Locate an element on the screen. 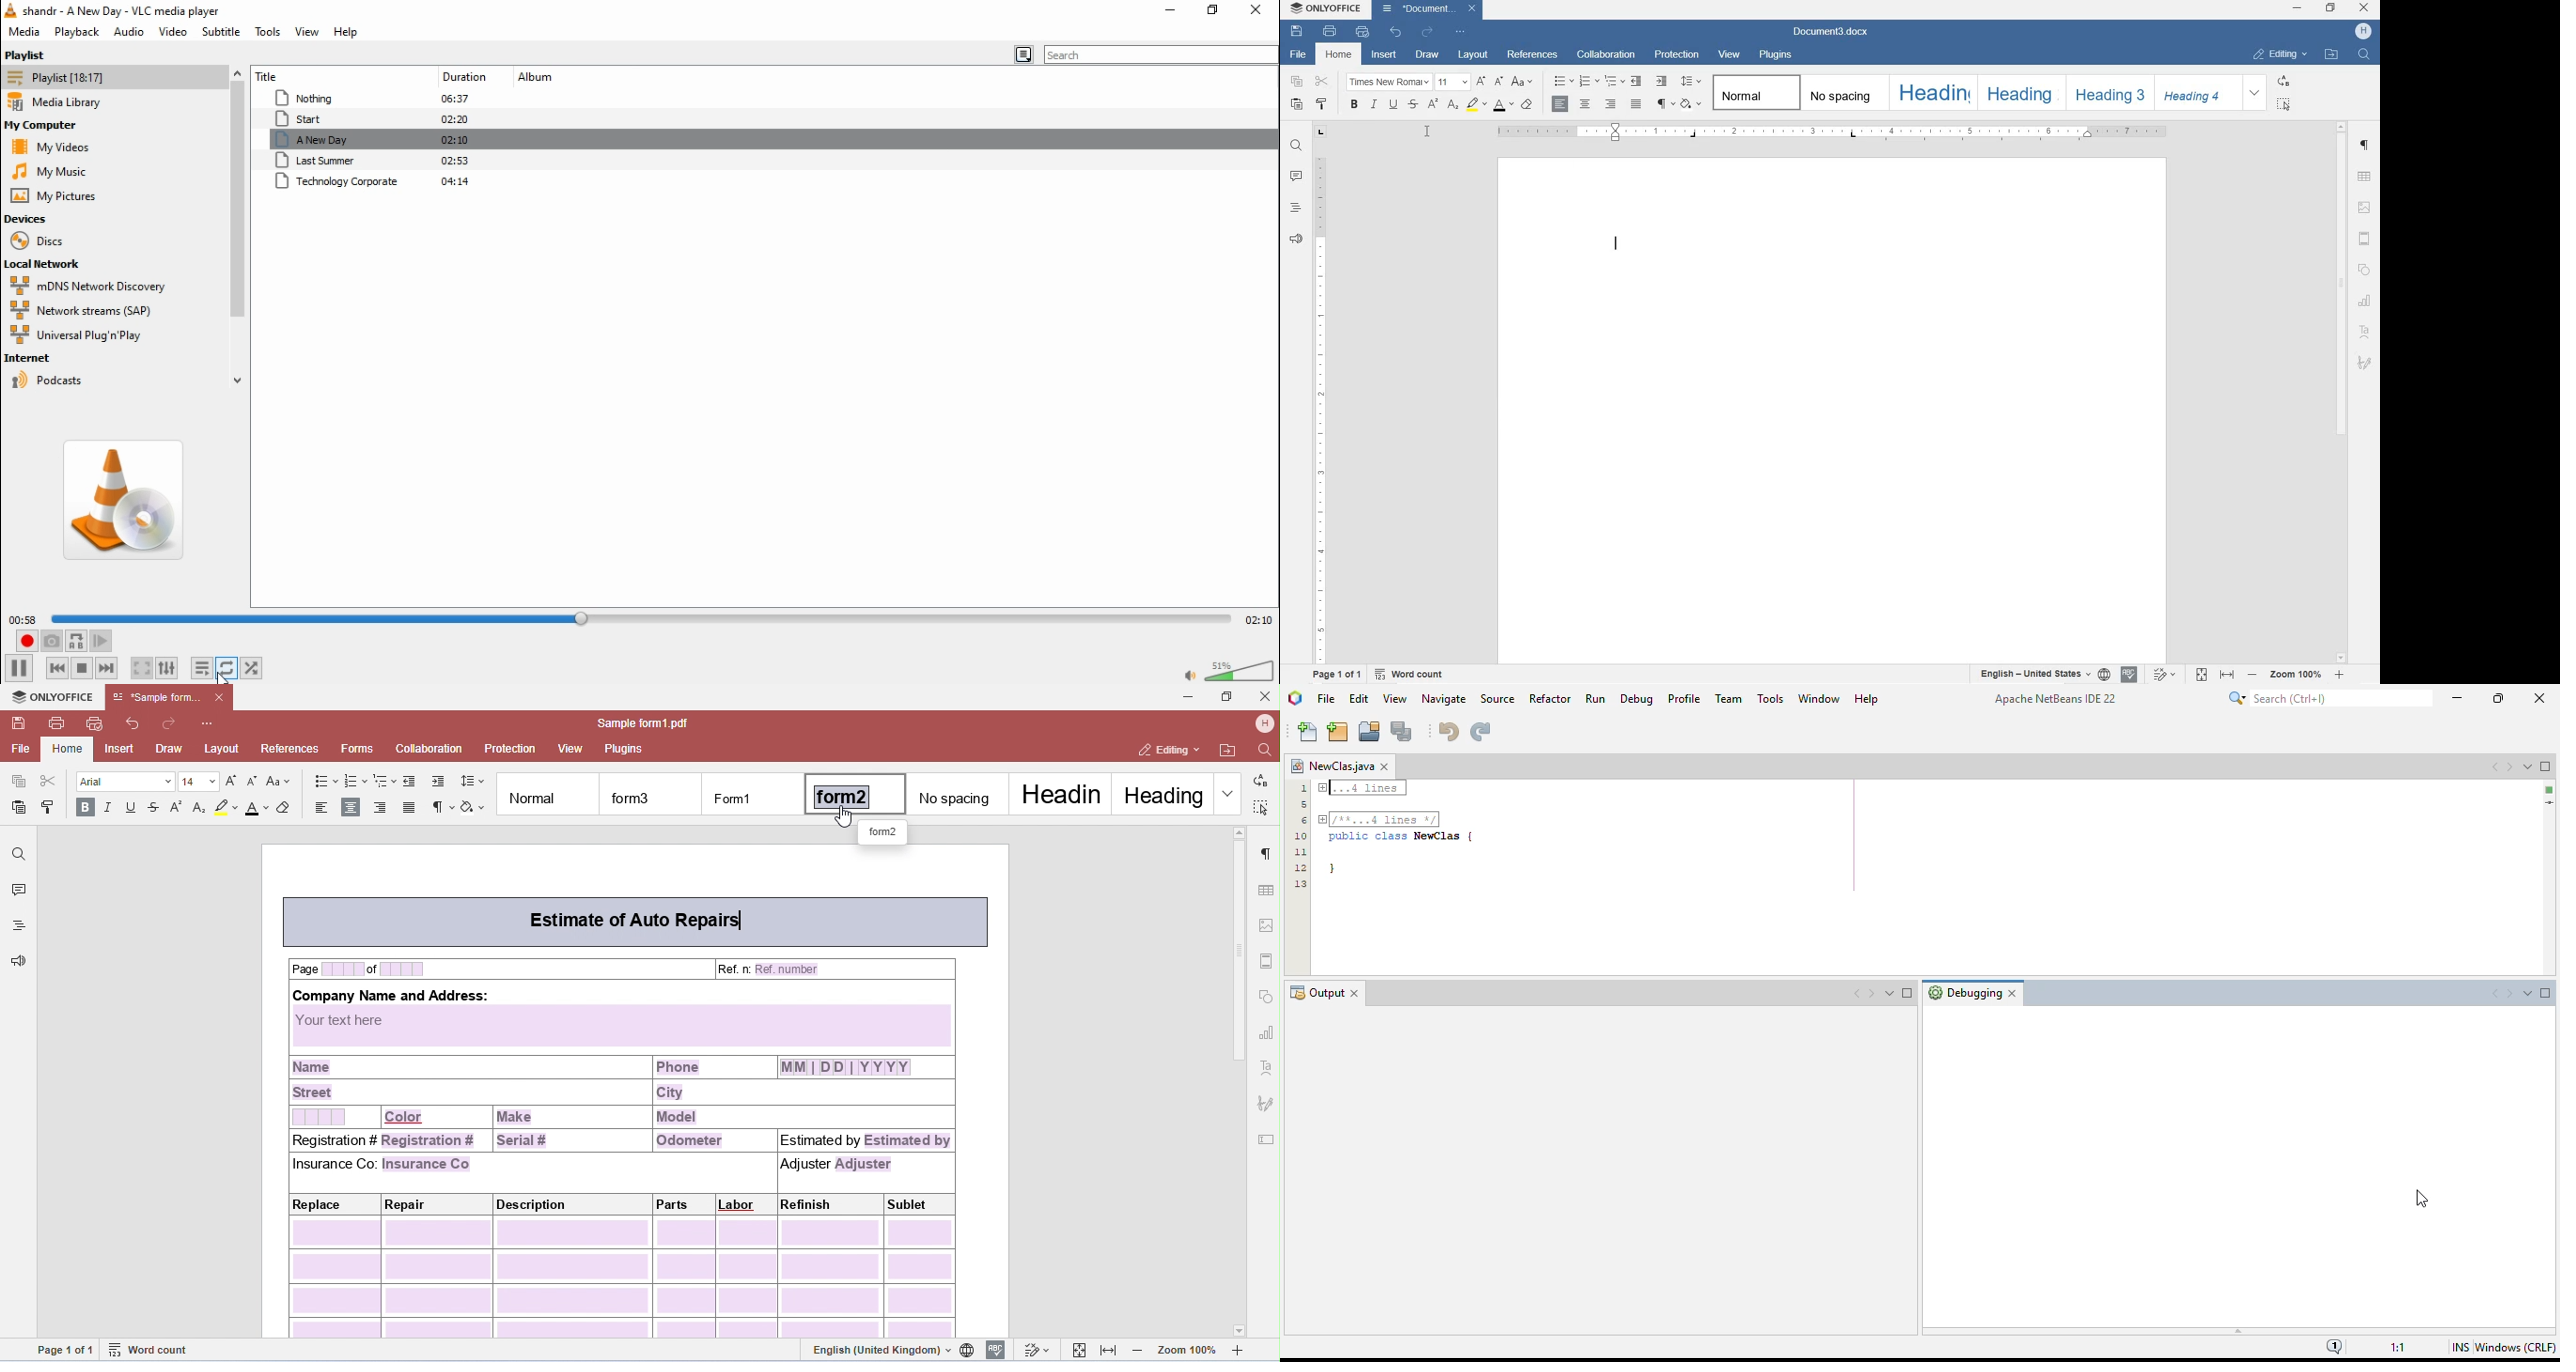 This screenshot has height=1372, width=2576. scroll bar is located at coordinates (239, 225).